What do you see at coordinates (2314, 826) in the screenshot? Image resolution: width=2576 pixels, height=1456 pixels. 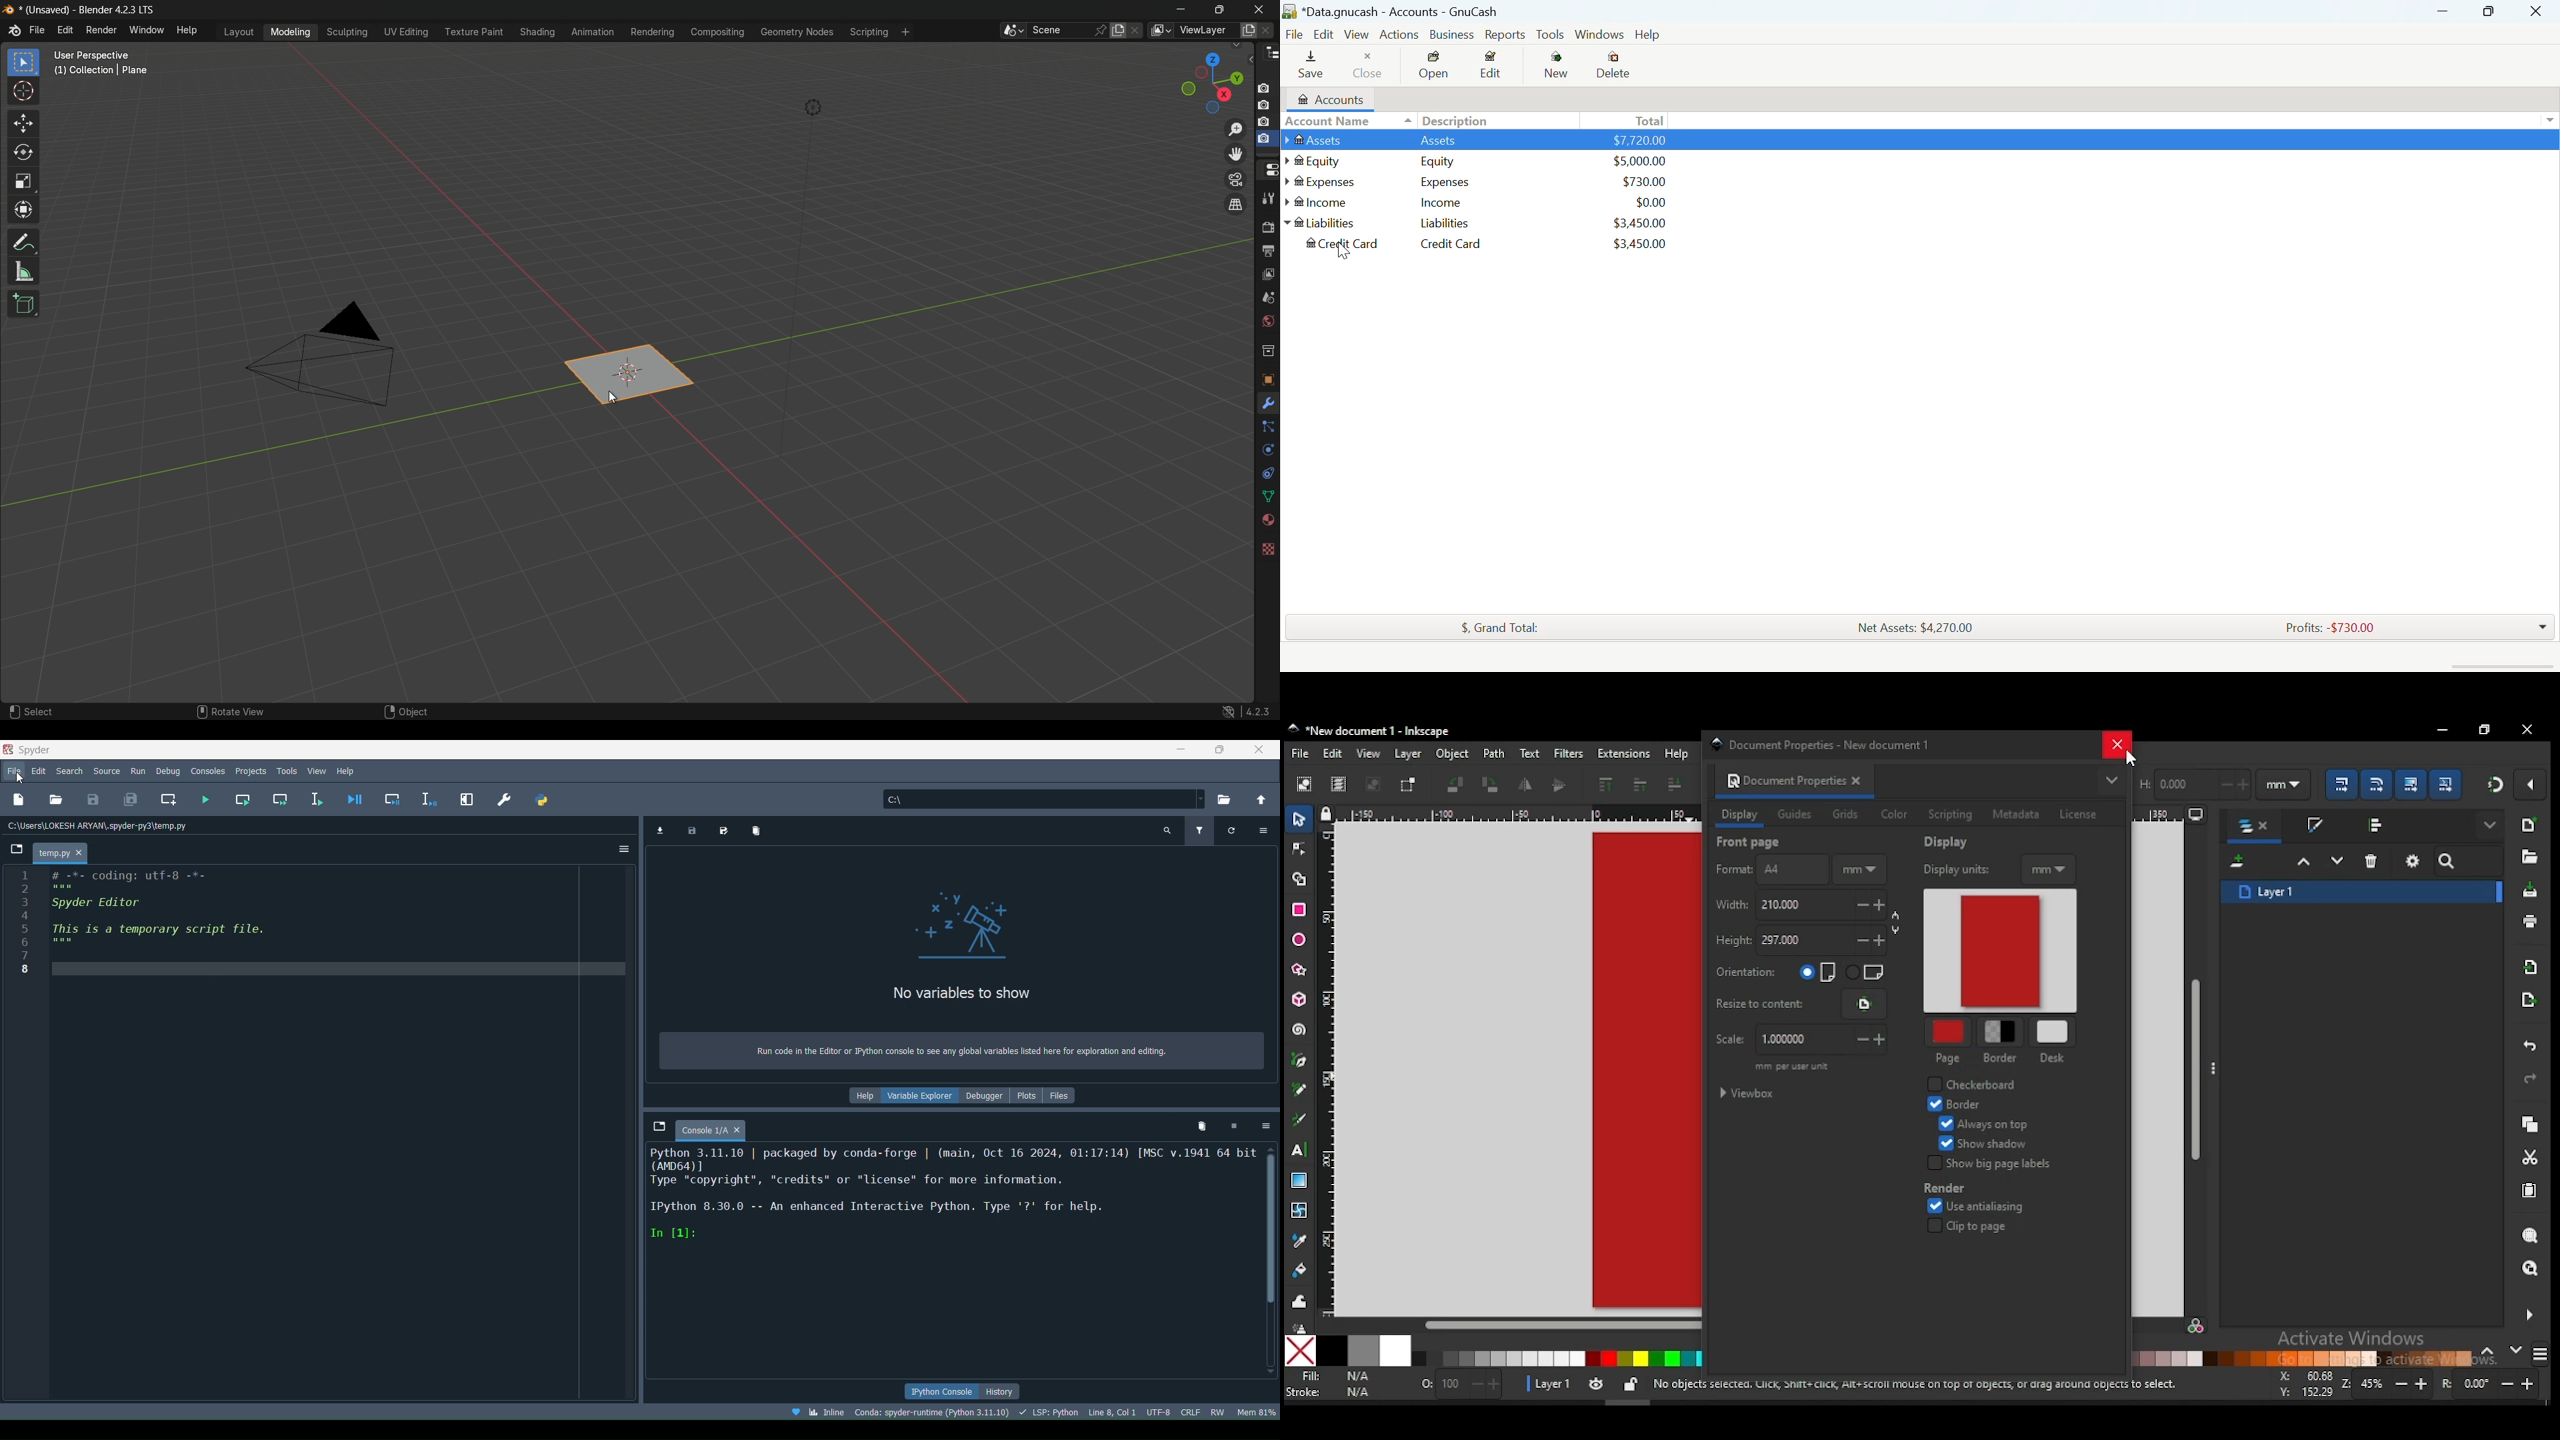 I see `stroke and fill` at bounding box center [2314, 826].